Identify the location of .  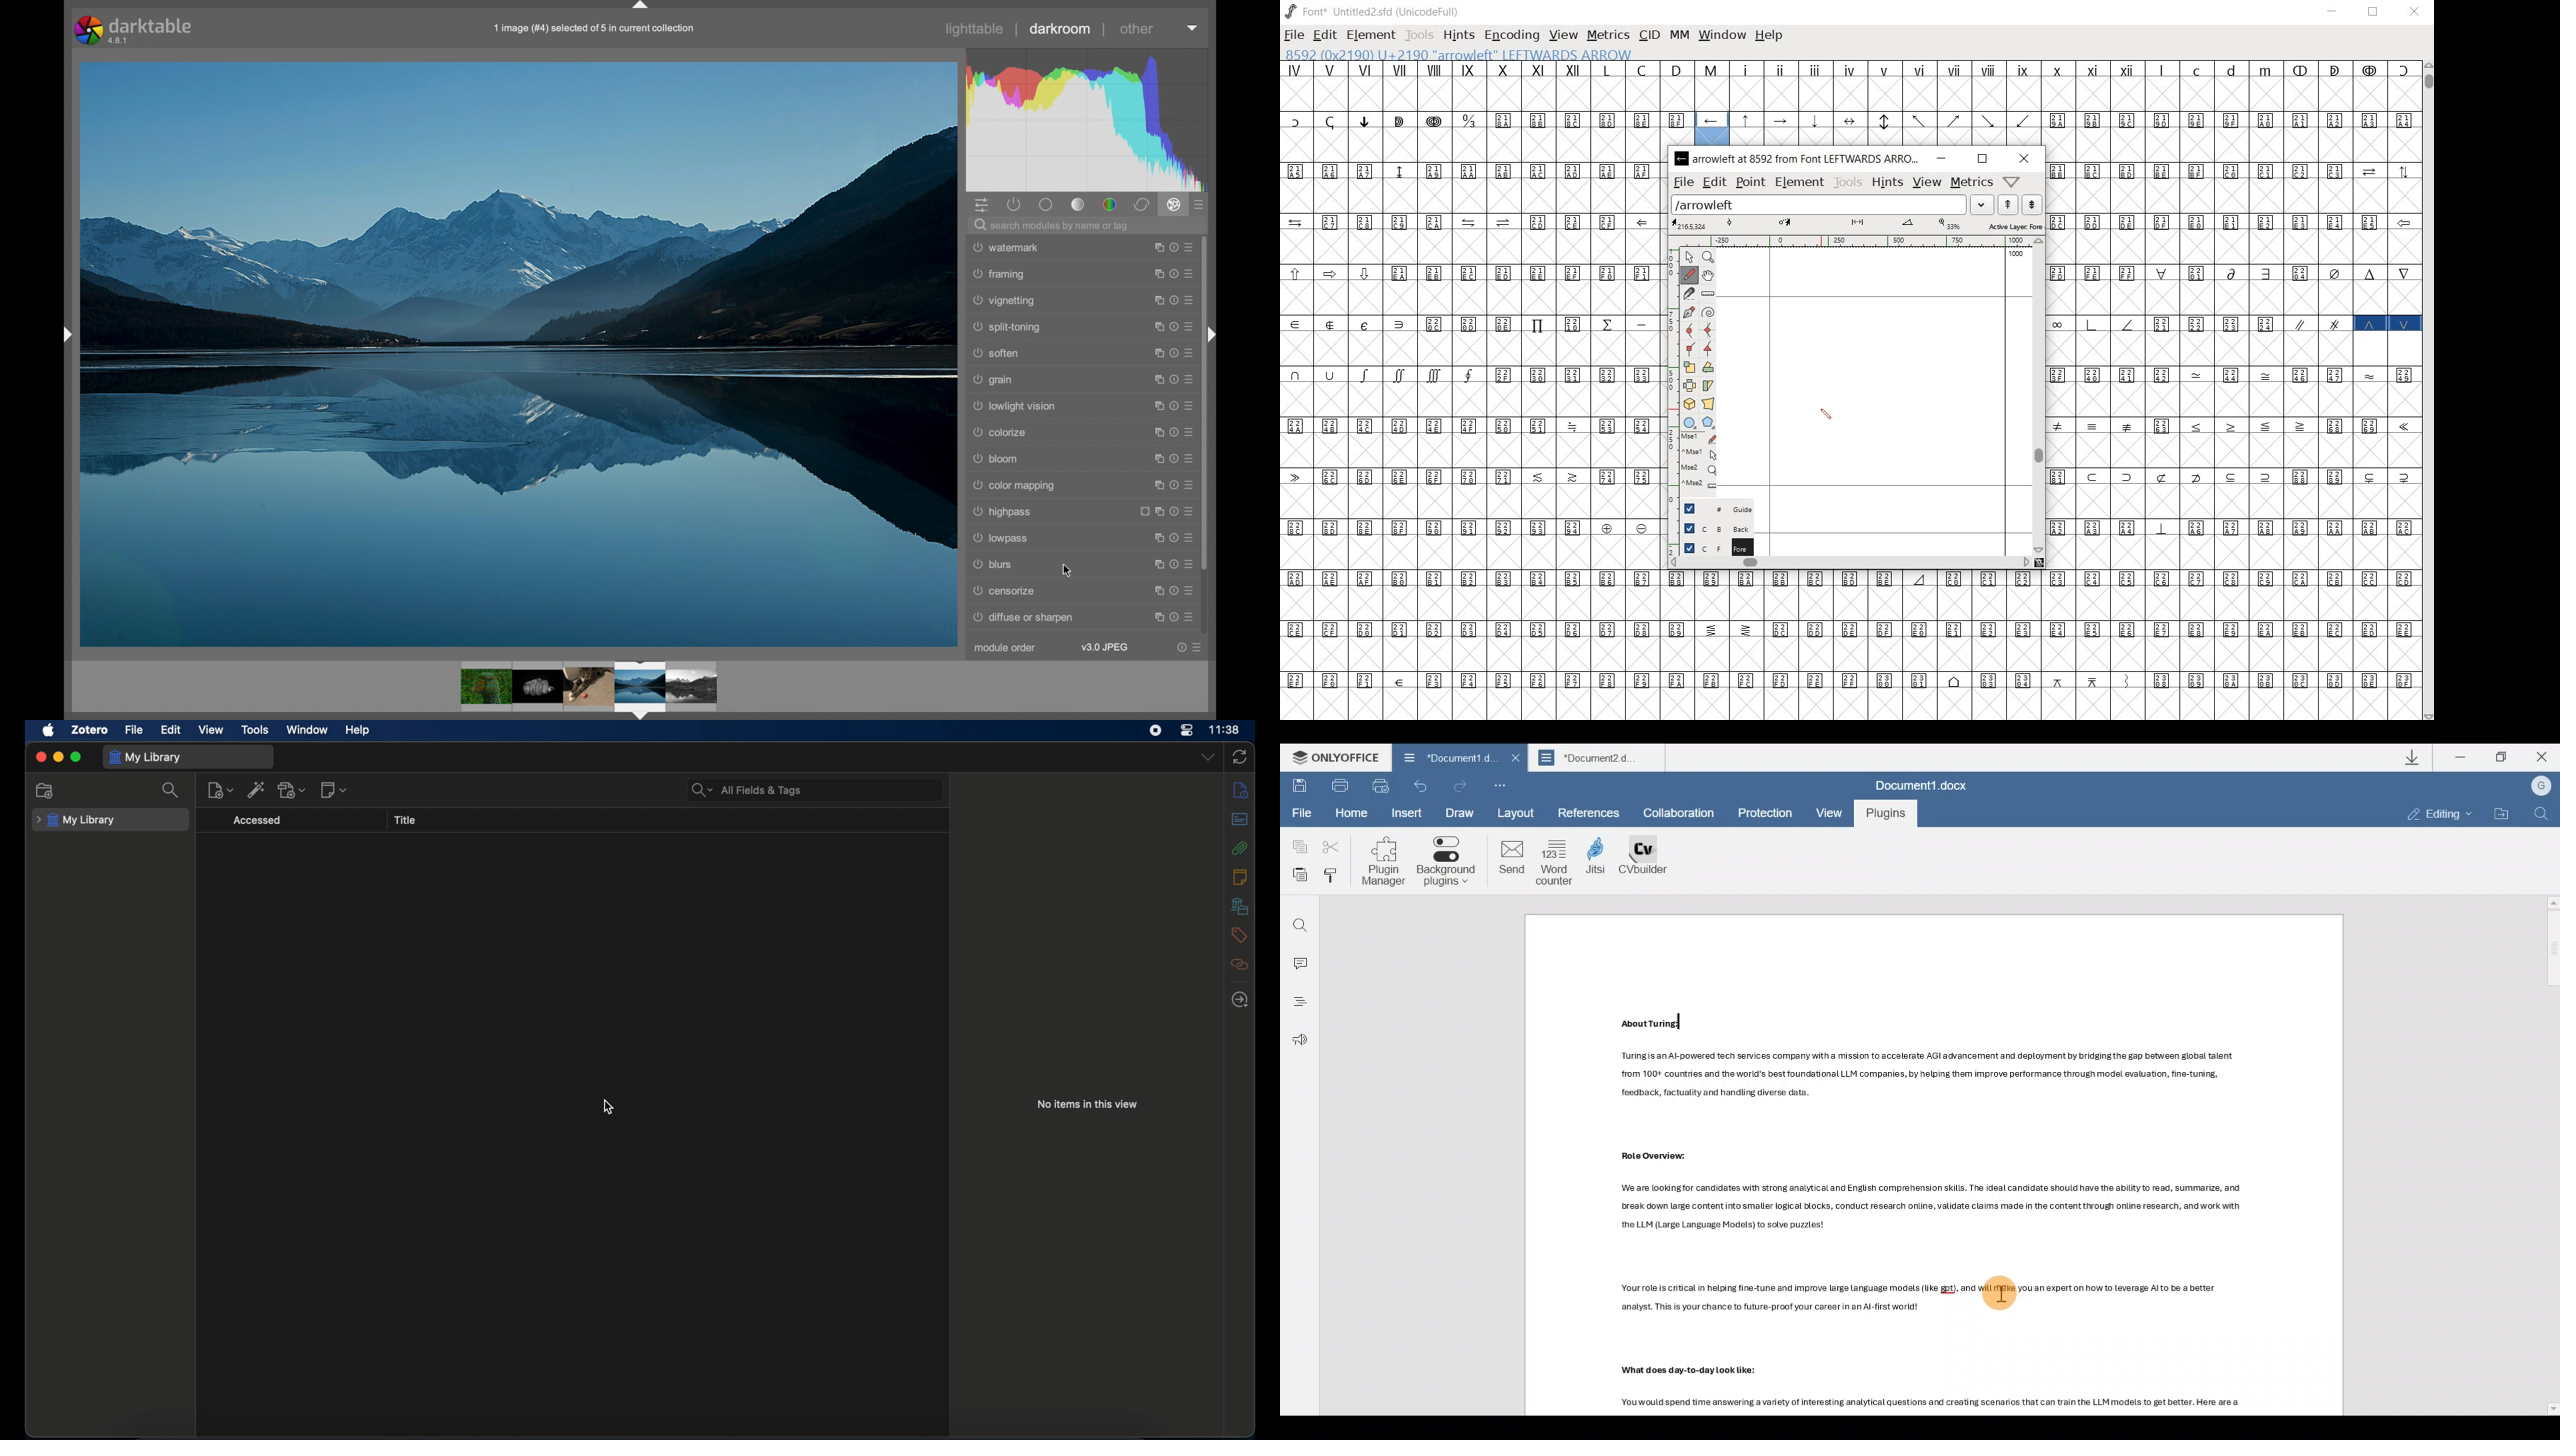
(1920, 1077).